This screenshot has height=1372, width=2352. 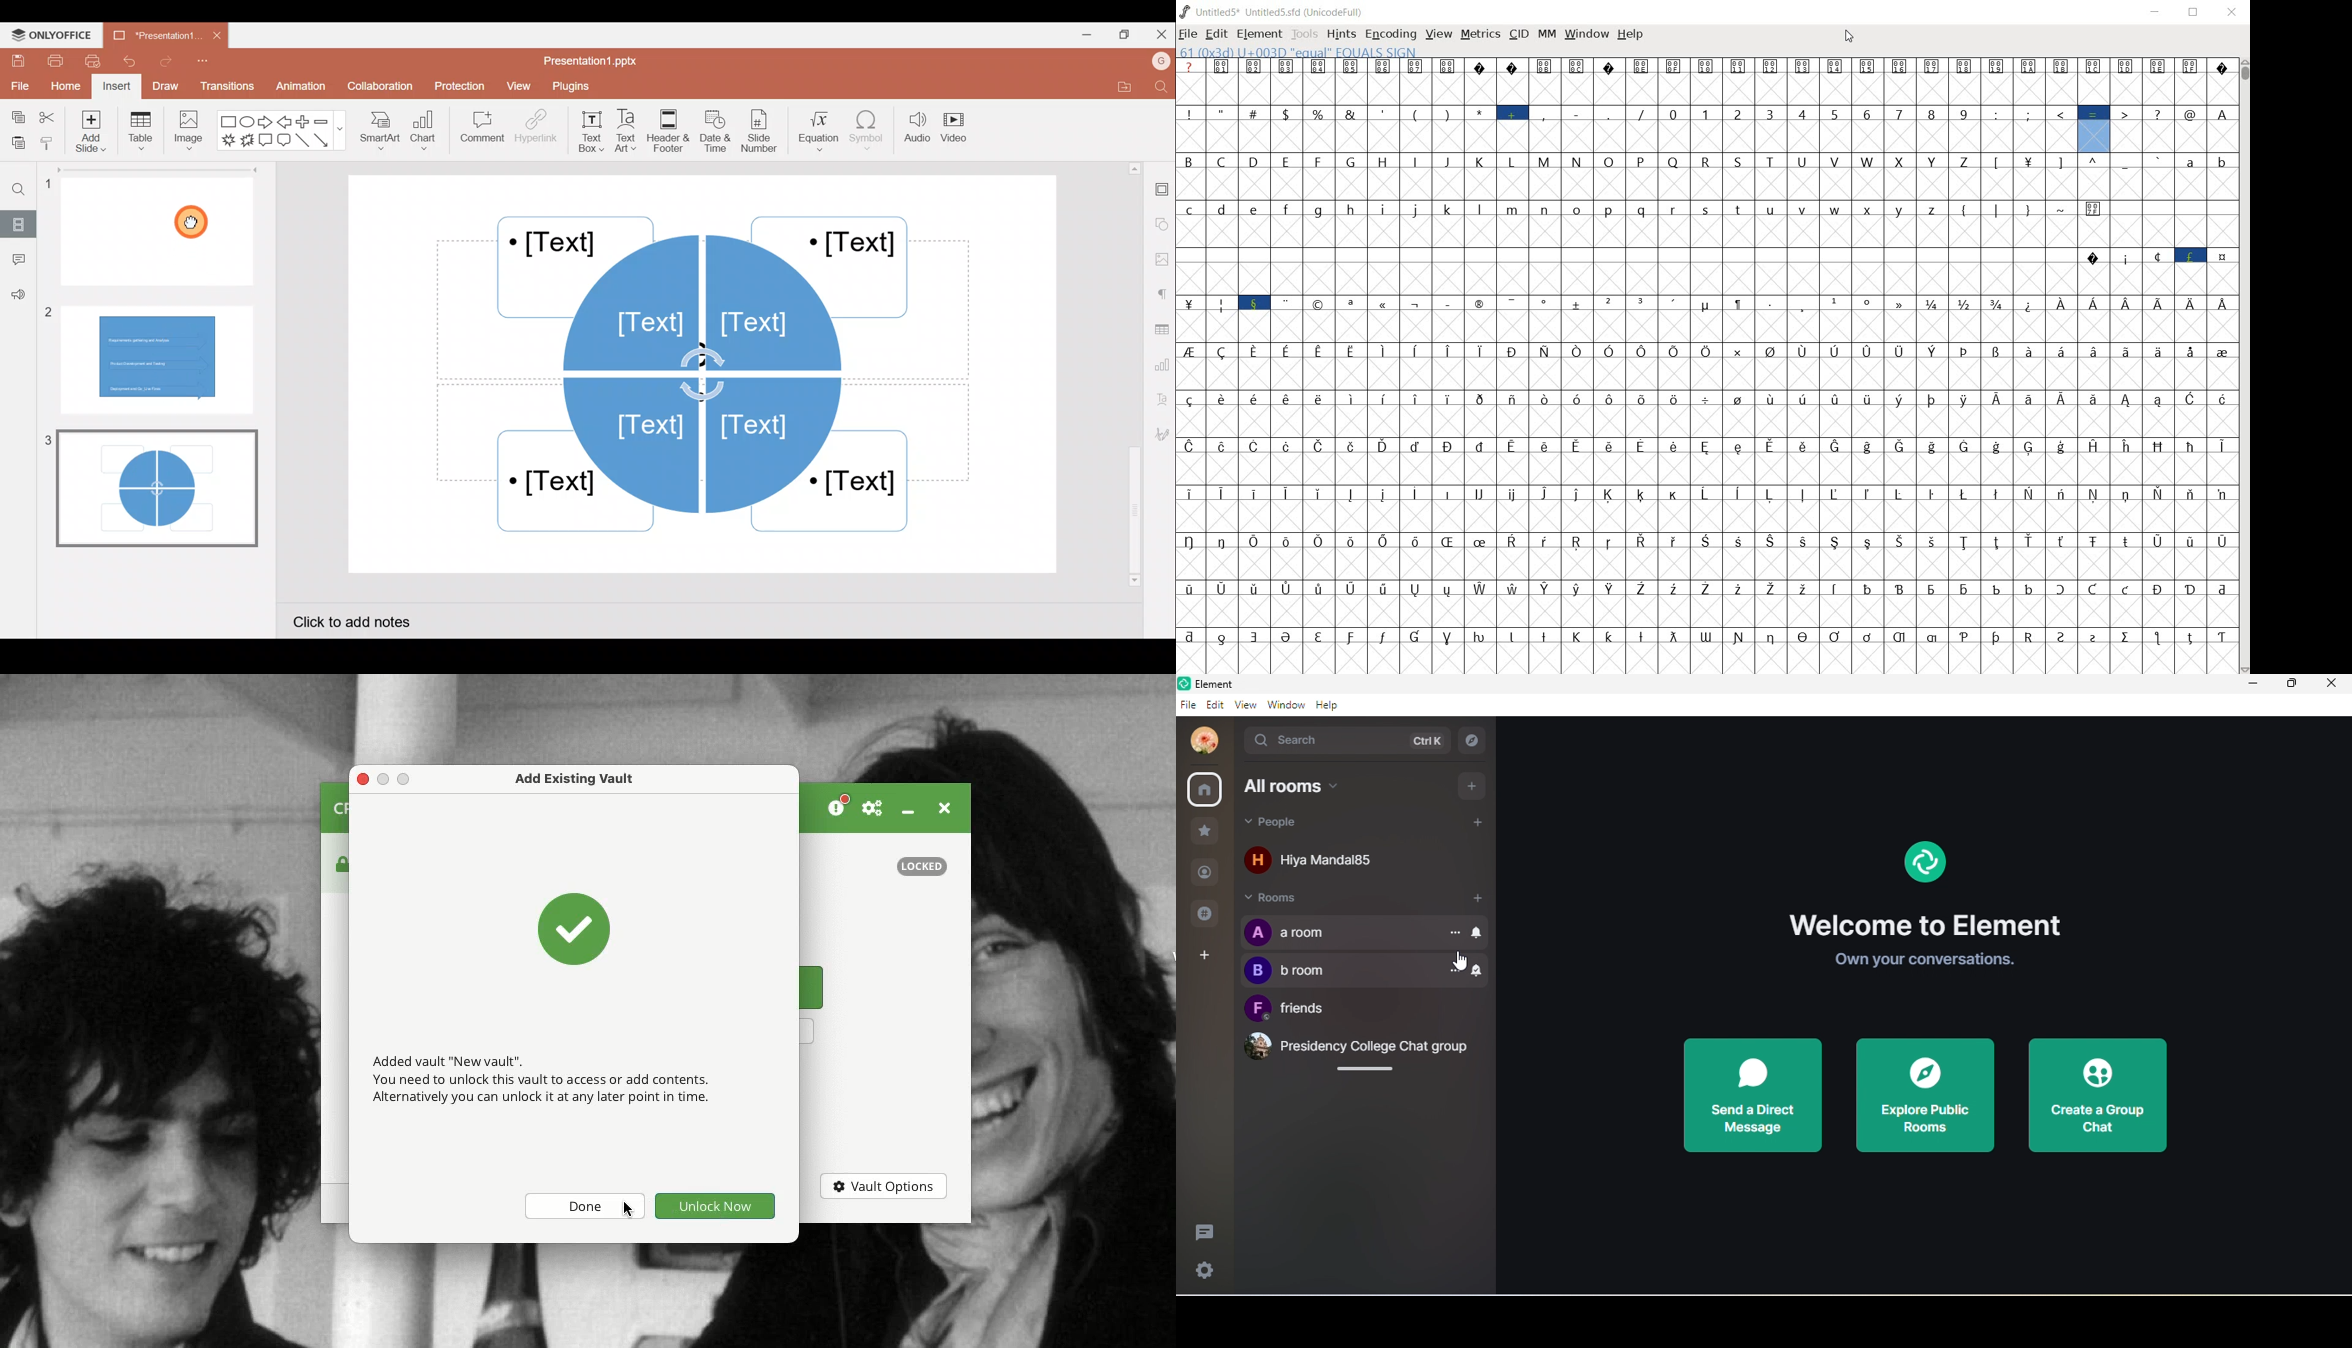 What do you see at coordinates (1161, 404) in the screenshot?
I see `Text Art settings` at bounding box center [1161, 404].